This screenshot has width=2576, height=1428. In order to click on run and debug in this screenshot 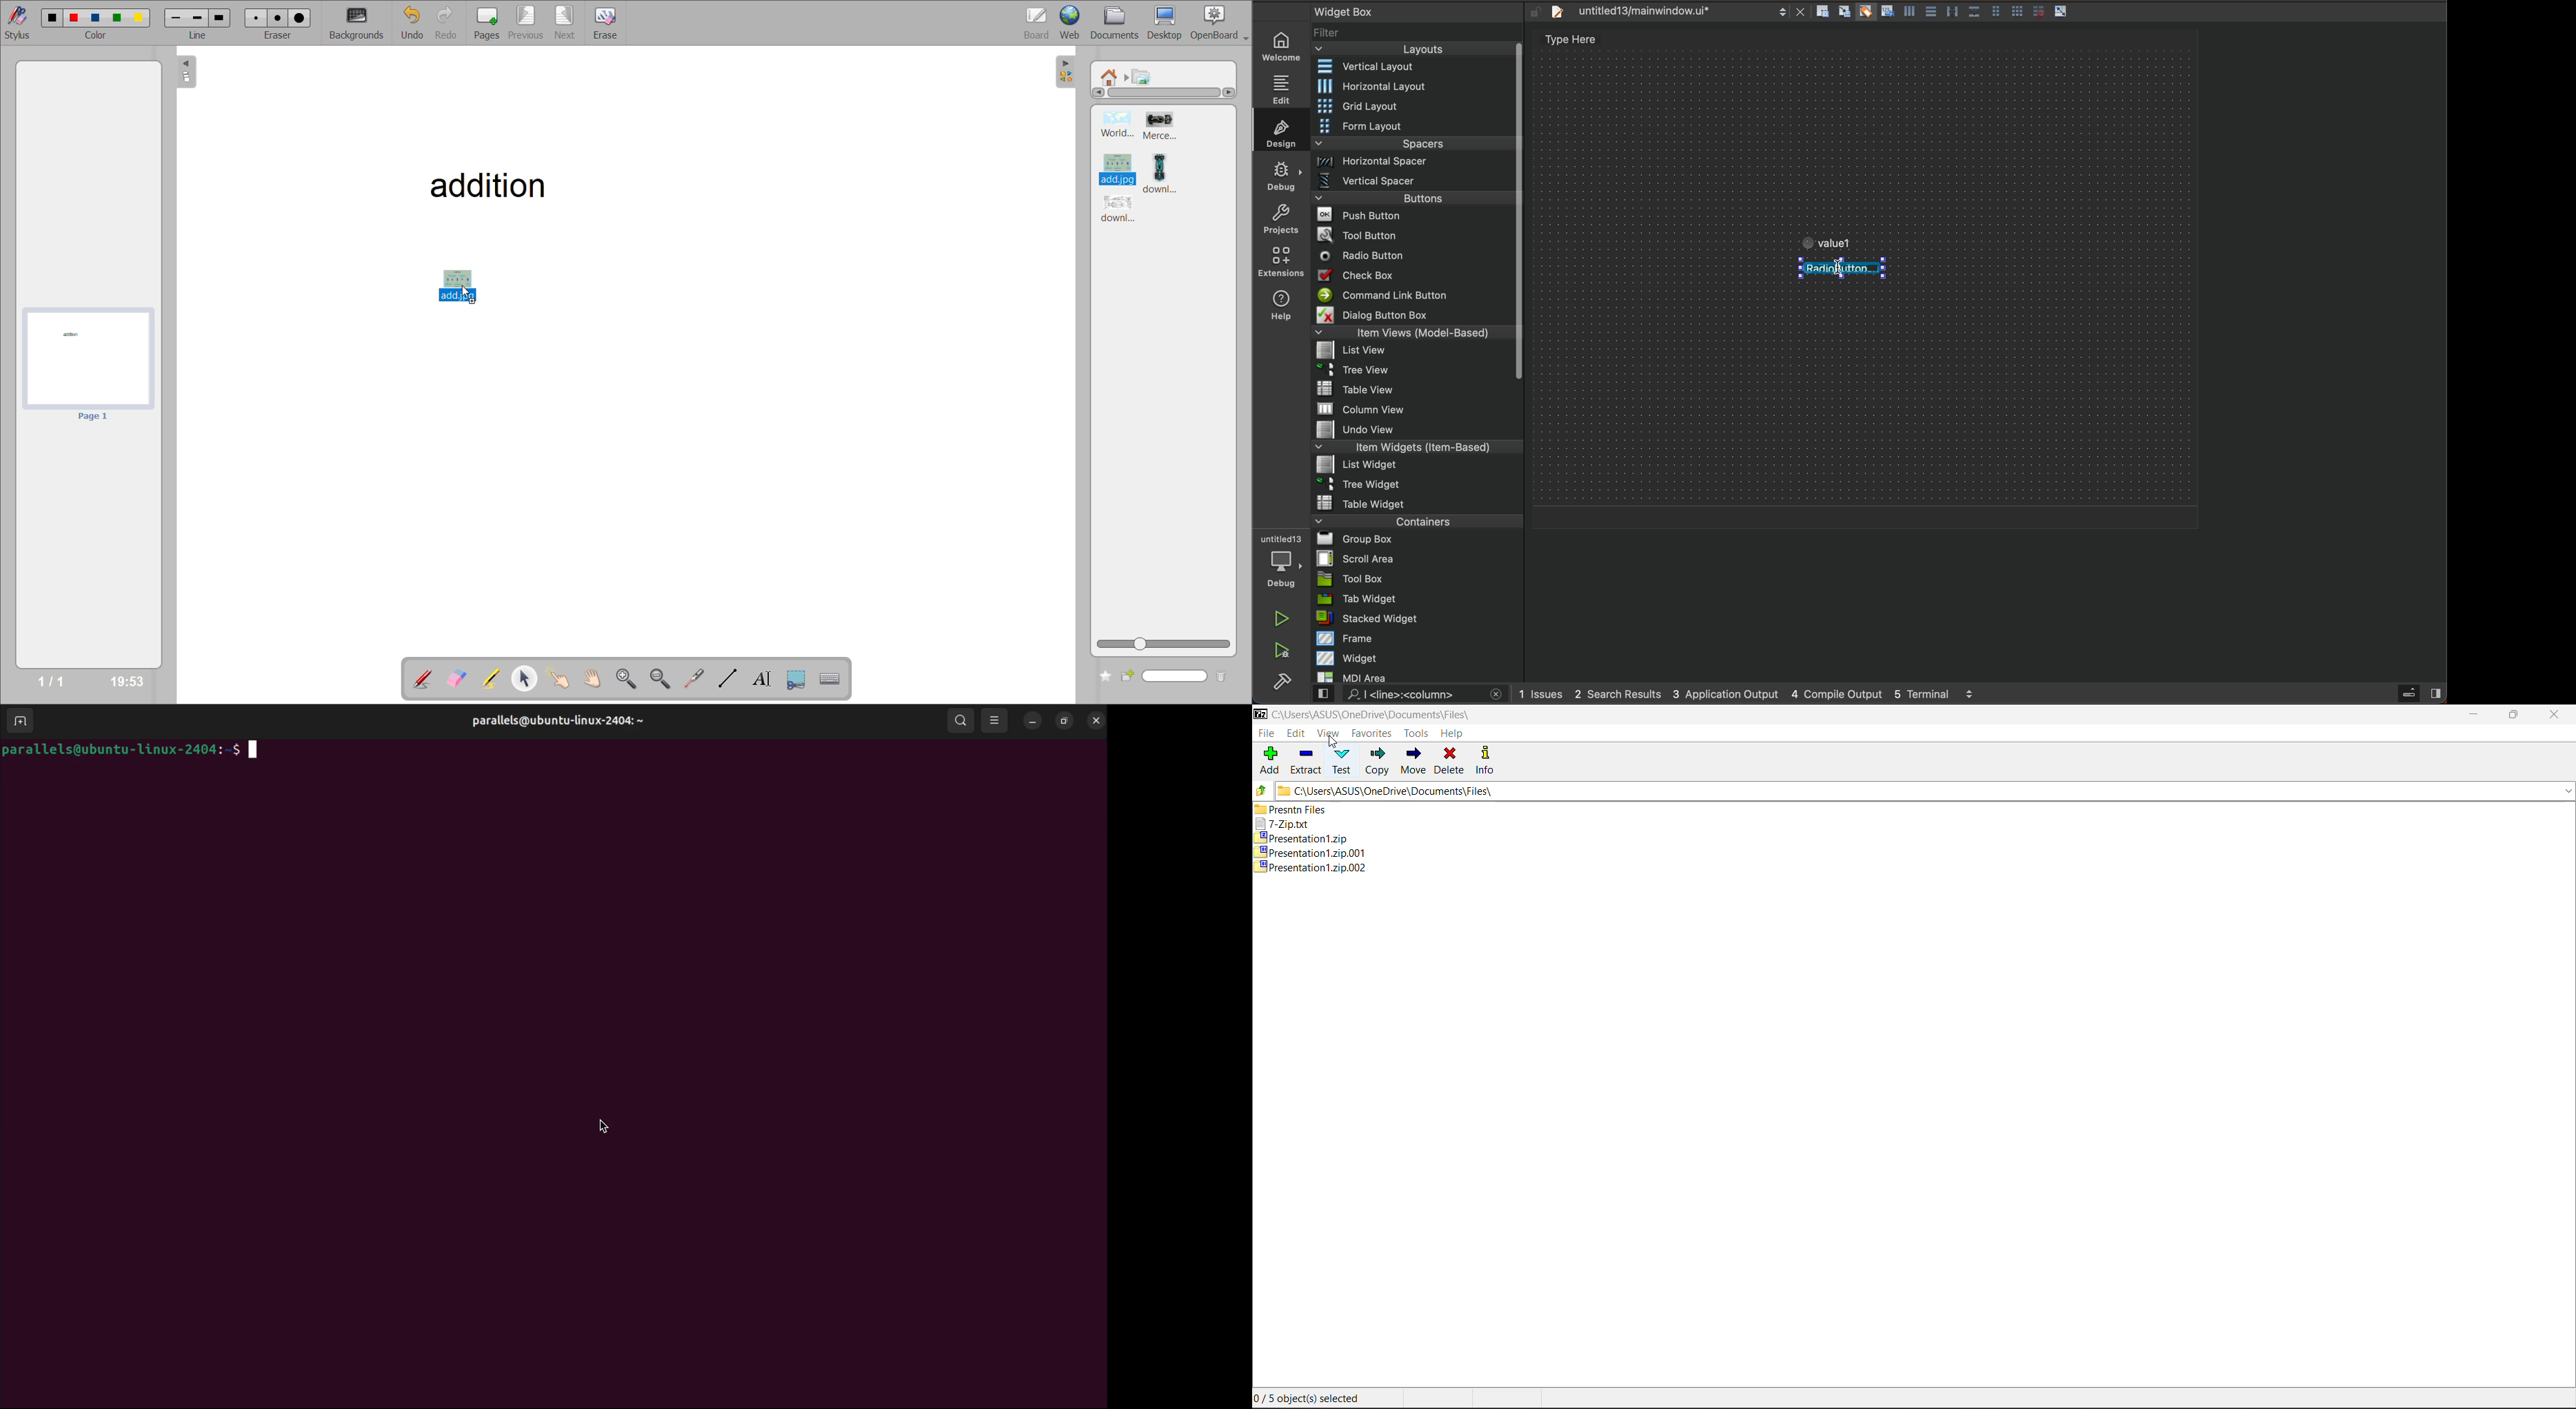, I will do `click(1283, 653)`.